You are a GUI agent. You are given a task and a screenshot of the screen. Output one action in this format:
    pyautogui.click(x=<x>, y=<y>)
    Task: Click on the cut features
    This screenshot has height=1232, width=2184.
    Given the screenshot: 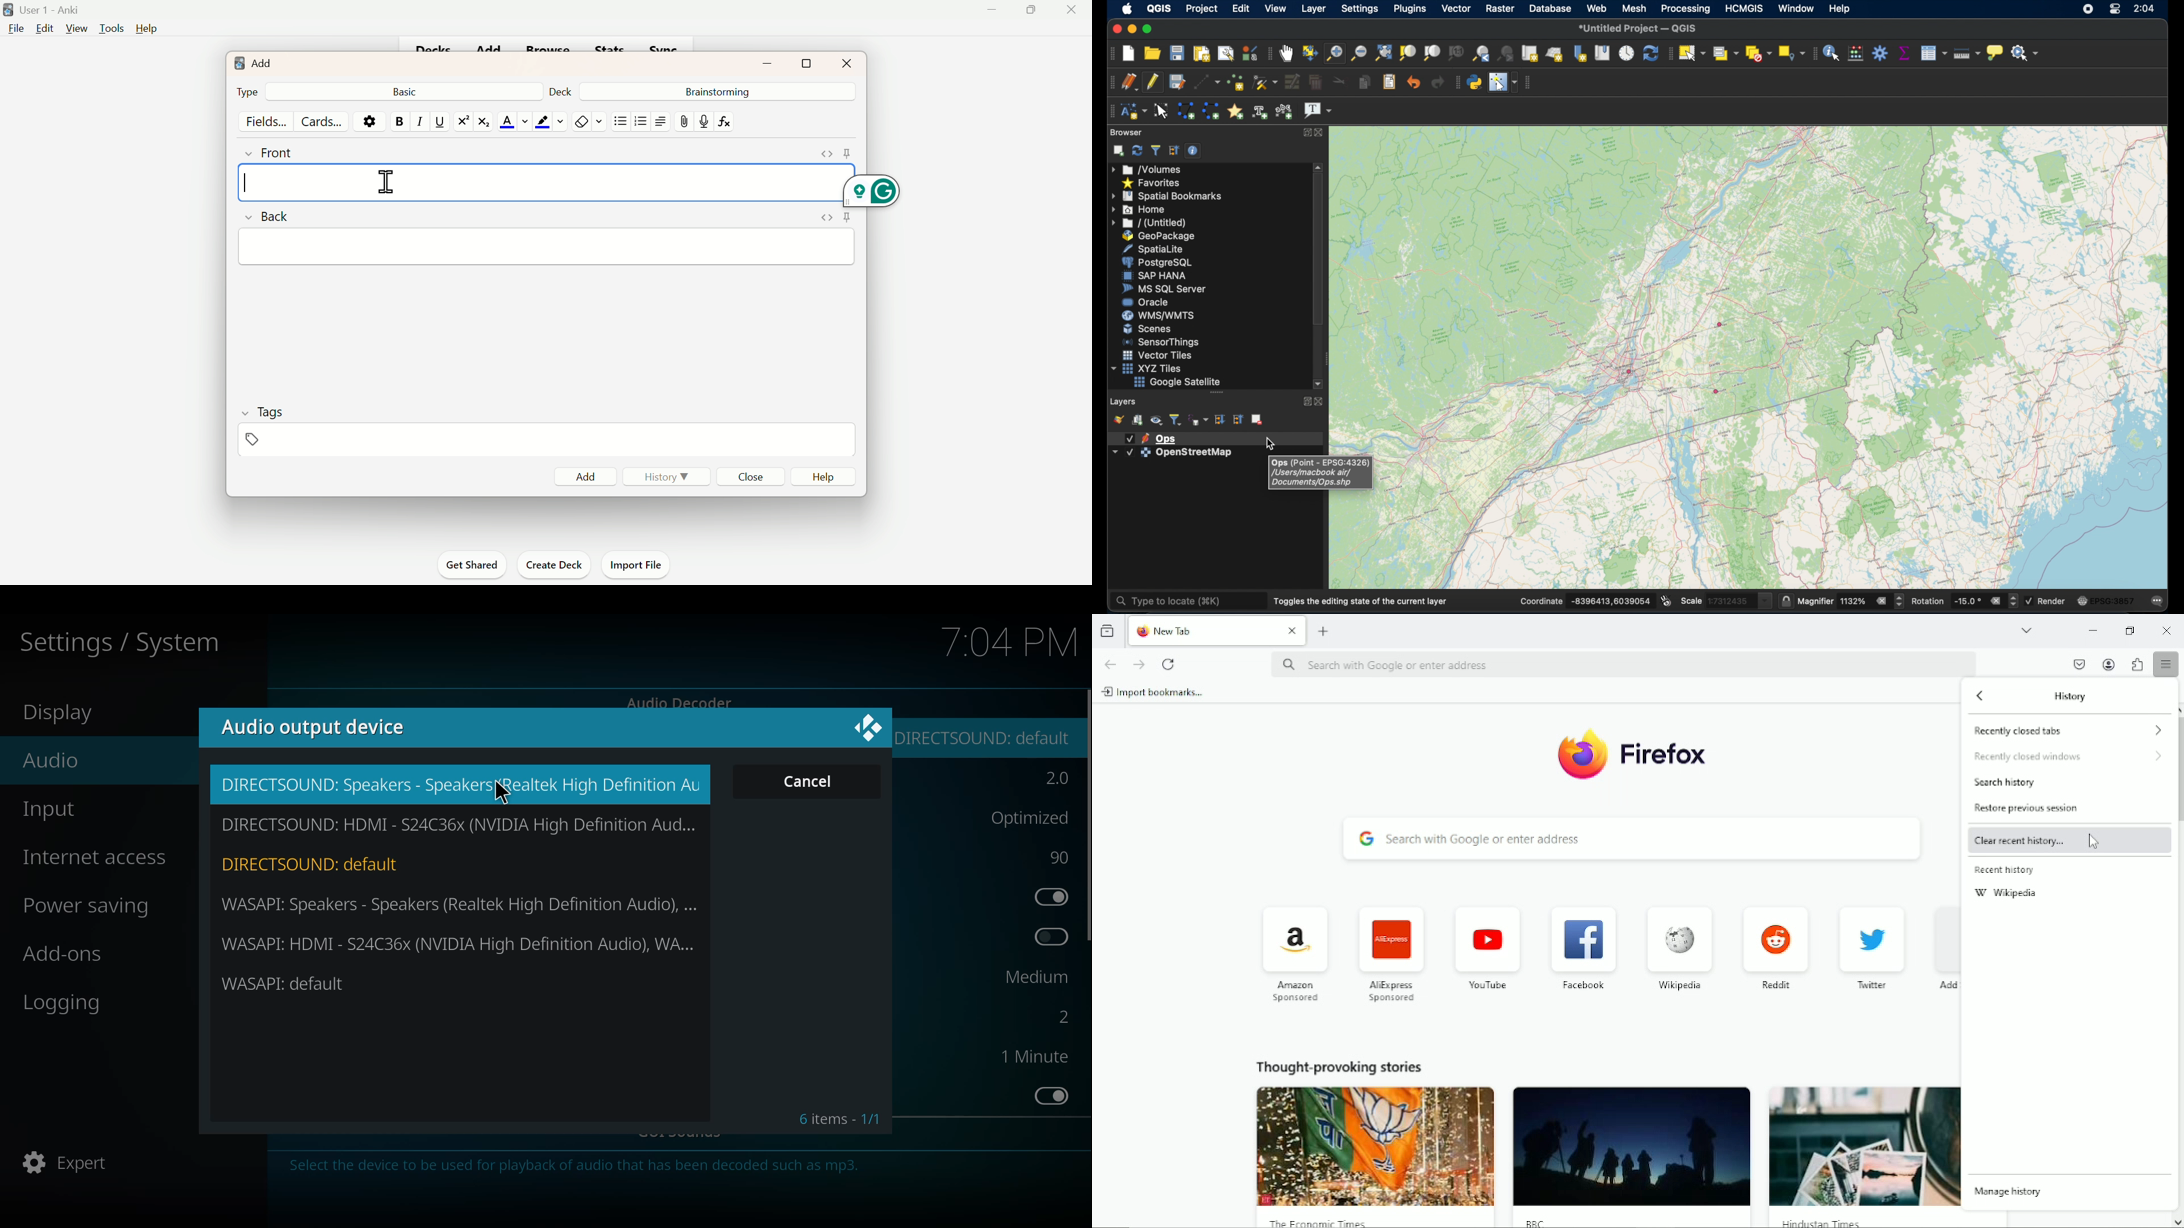 What is the action you would take?
    pyautogui.click(x=1339, y=81)
    